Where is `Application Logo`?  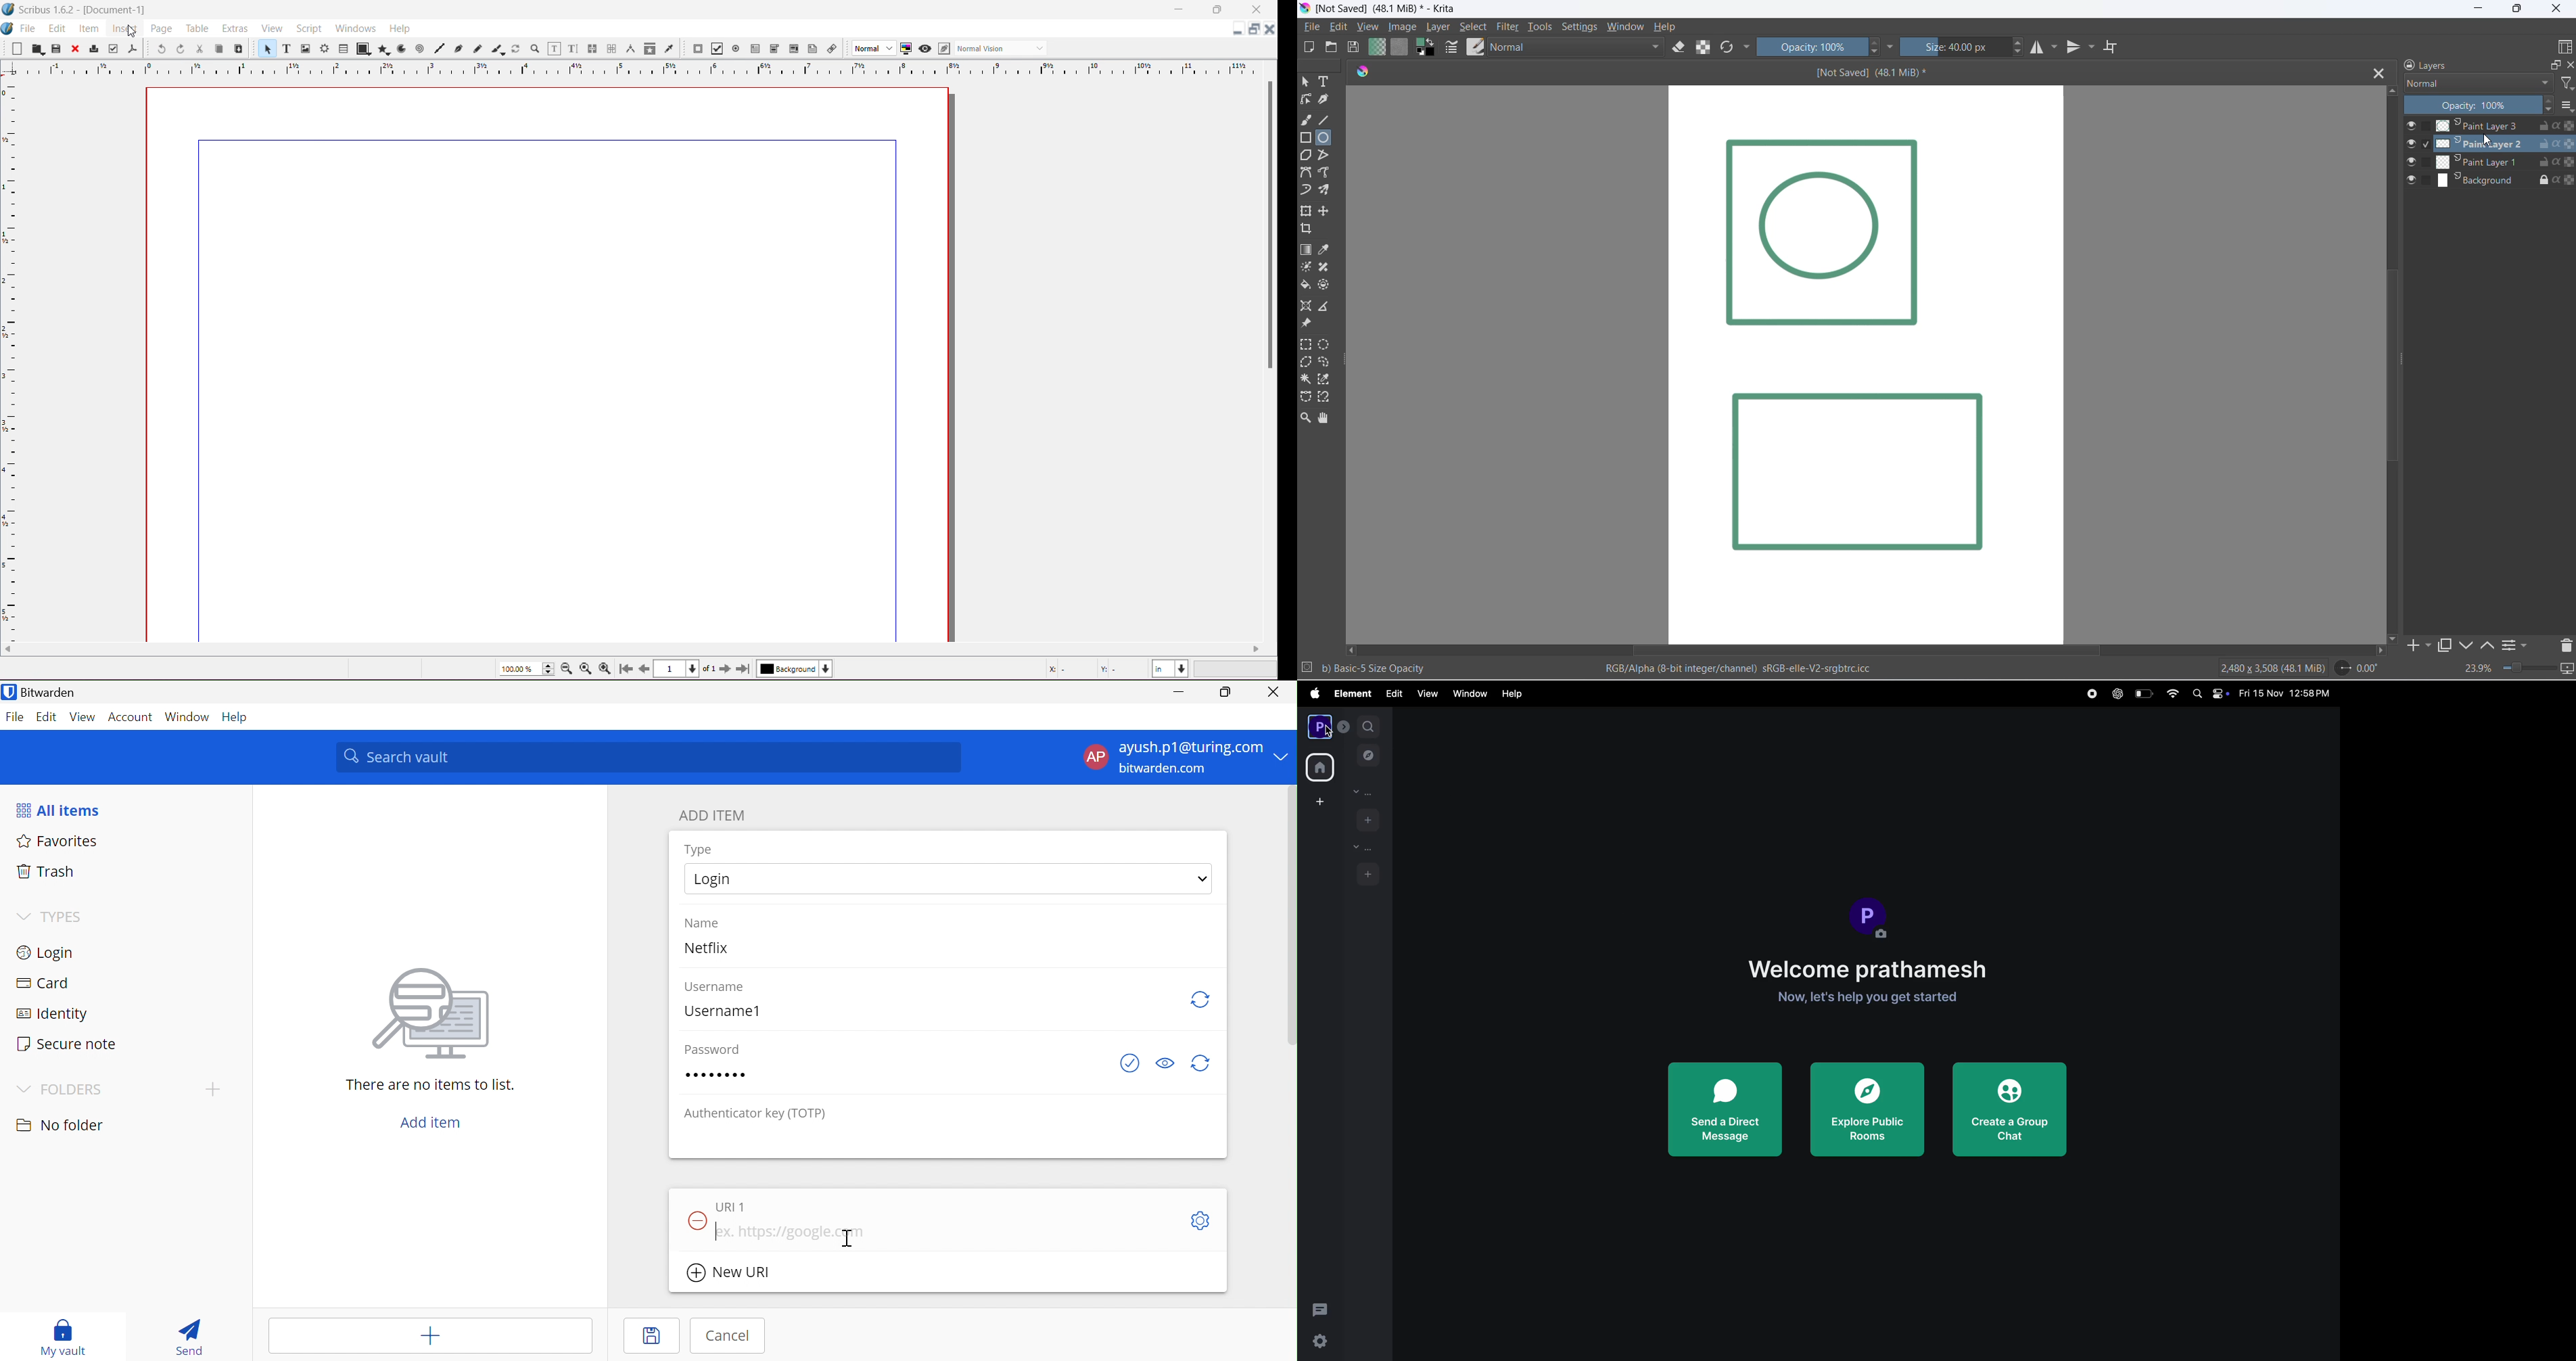
Application Logo is located at coordinates (8, 9).